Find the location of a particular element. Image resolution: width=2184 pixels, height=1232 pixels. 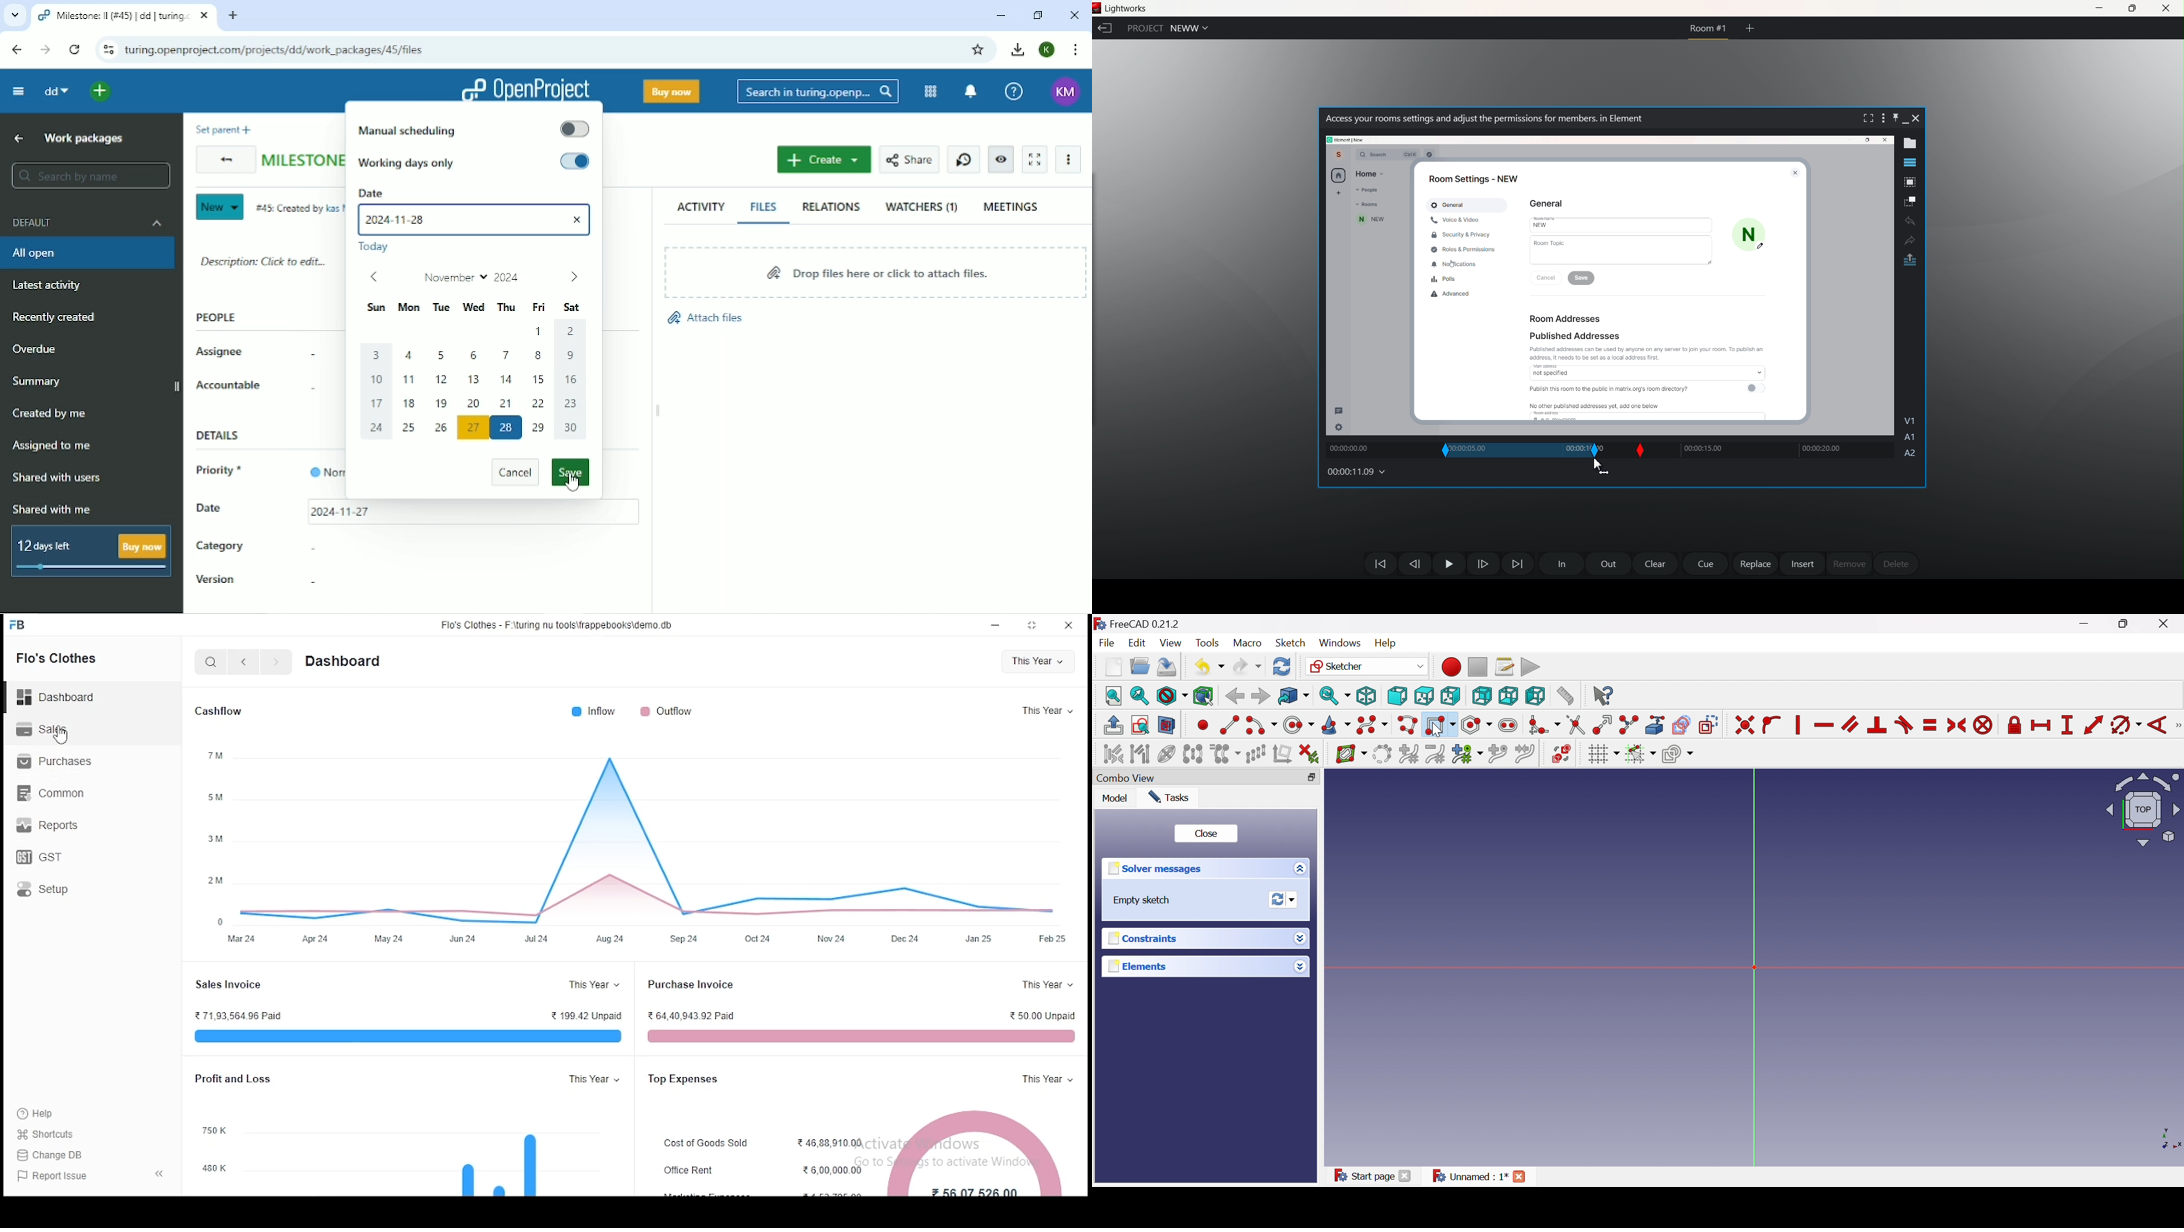

Move Forward is located at coordinates (1518, 563).